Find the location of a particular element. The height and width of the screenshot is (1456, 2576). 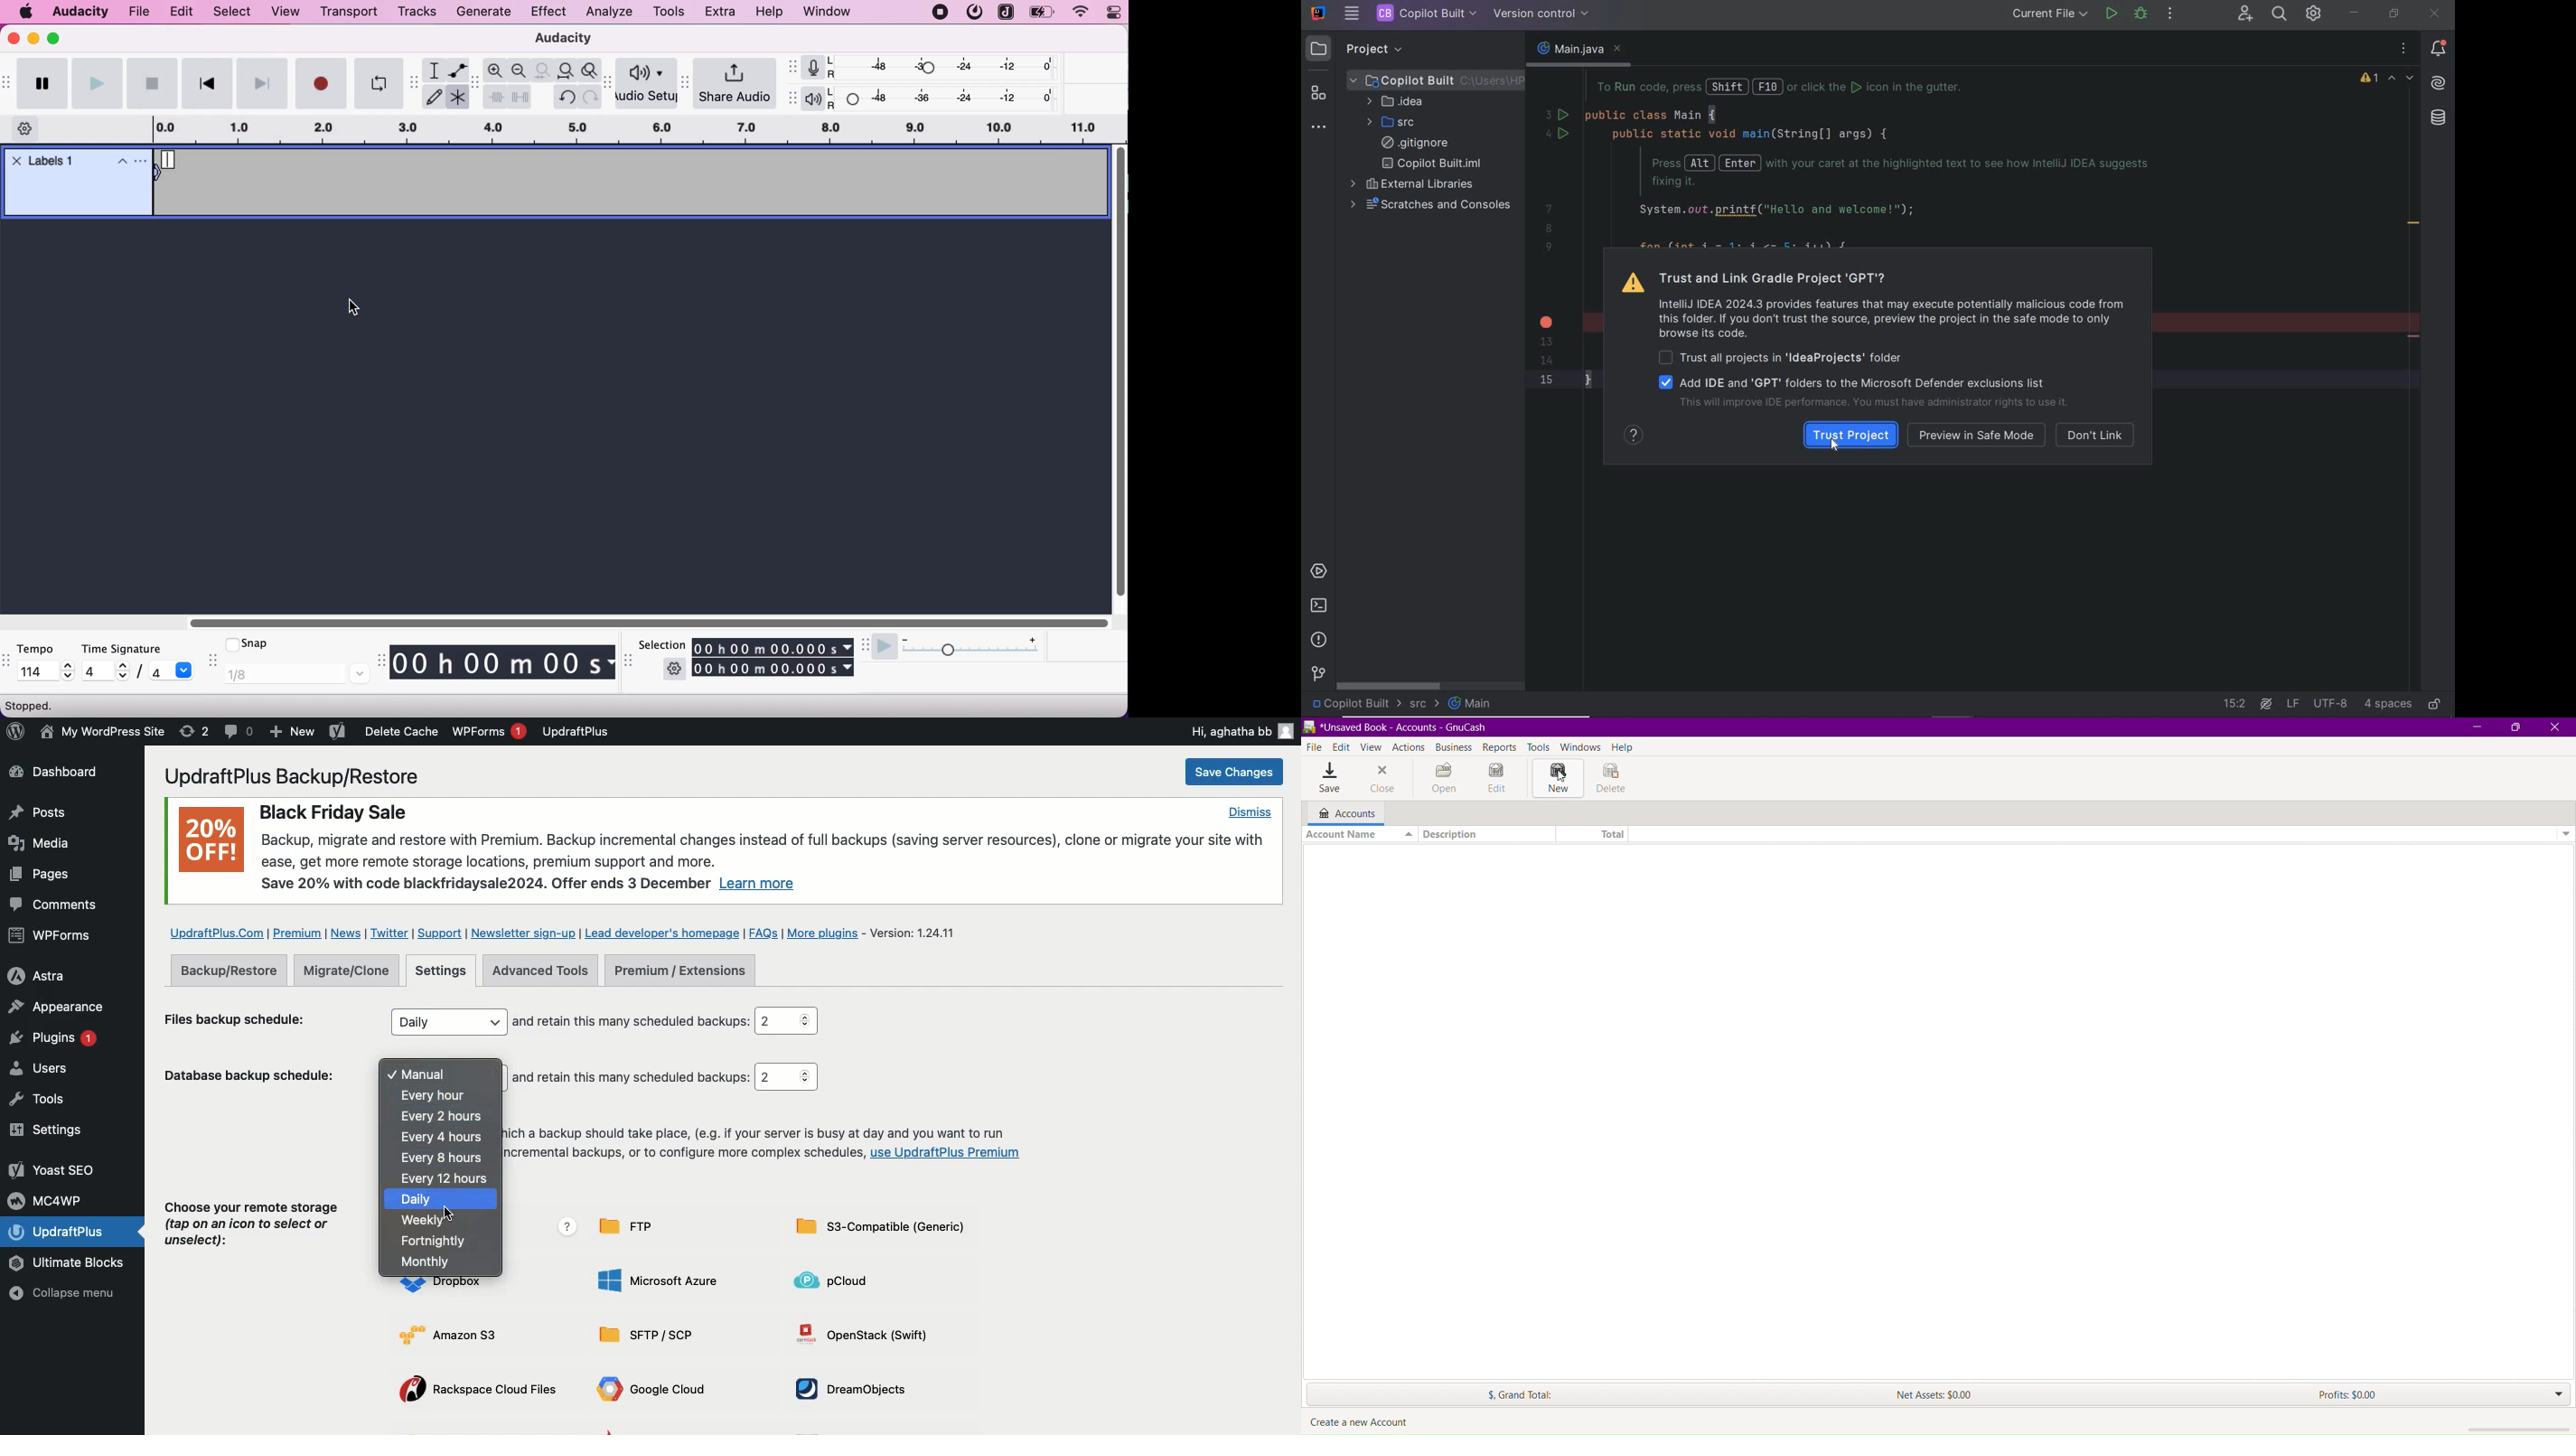

/ is located at coordinates (138, 672).